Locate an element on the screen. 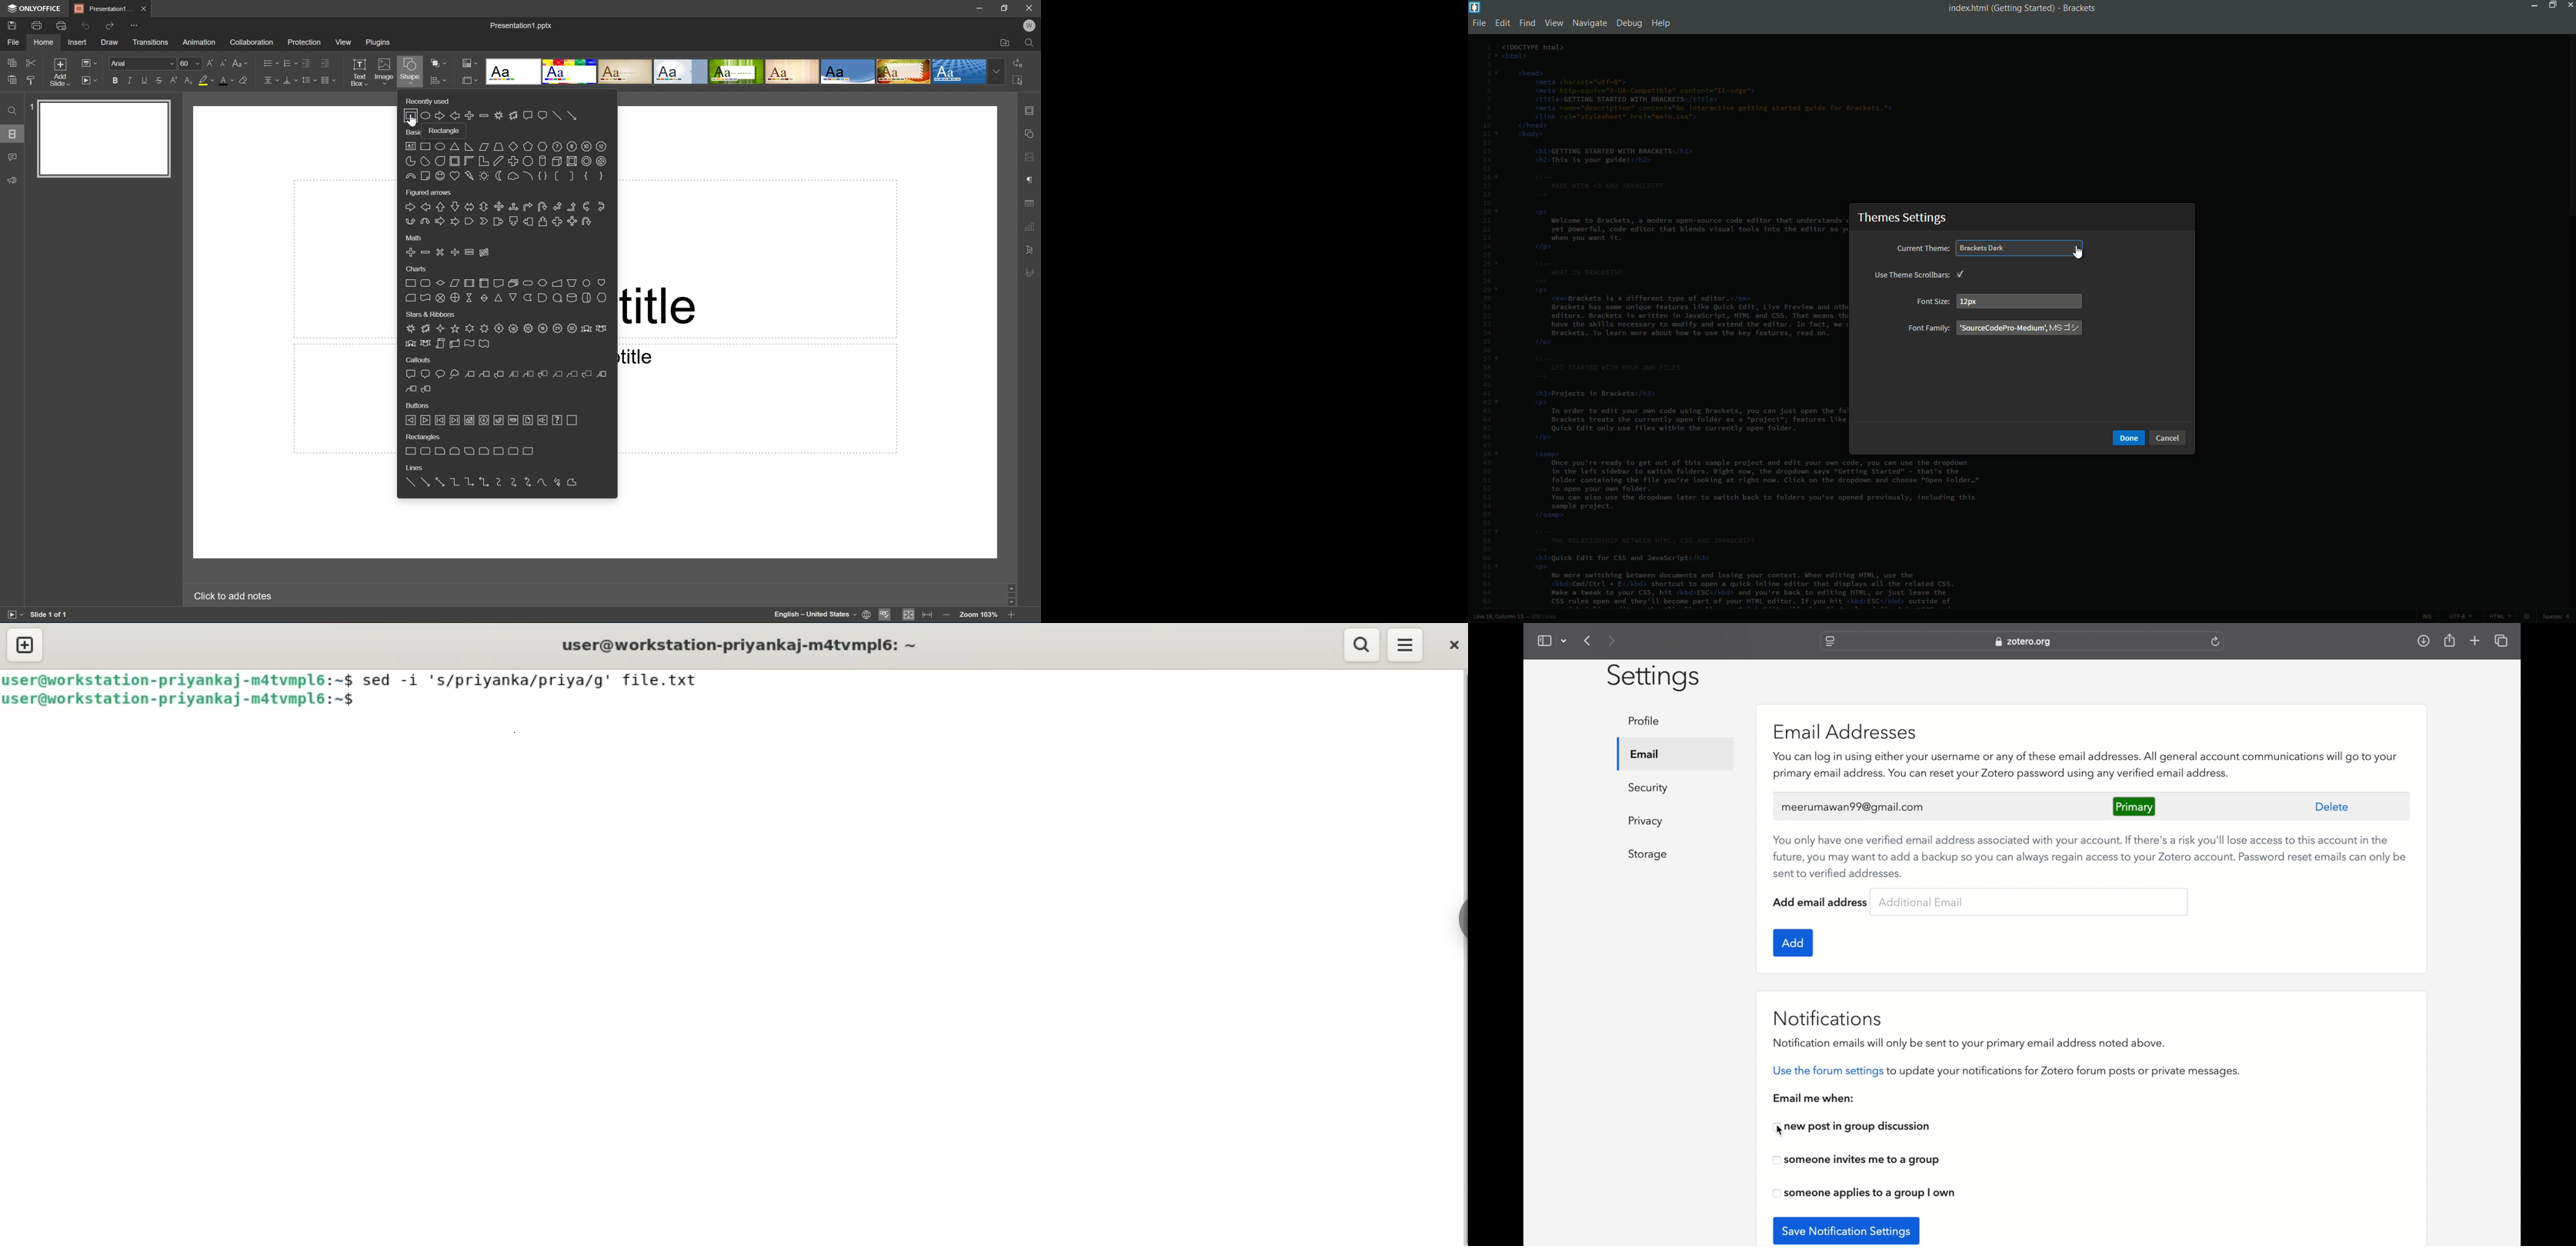 The height and width of the screenshot is (1260, 2576). file format is located at coordinates (2502, 617).